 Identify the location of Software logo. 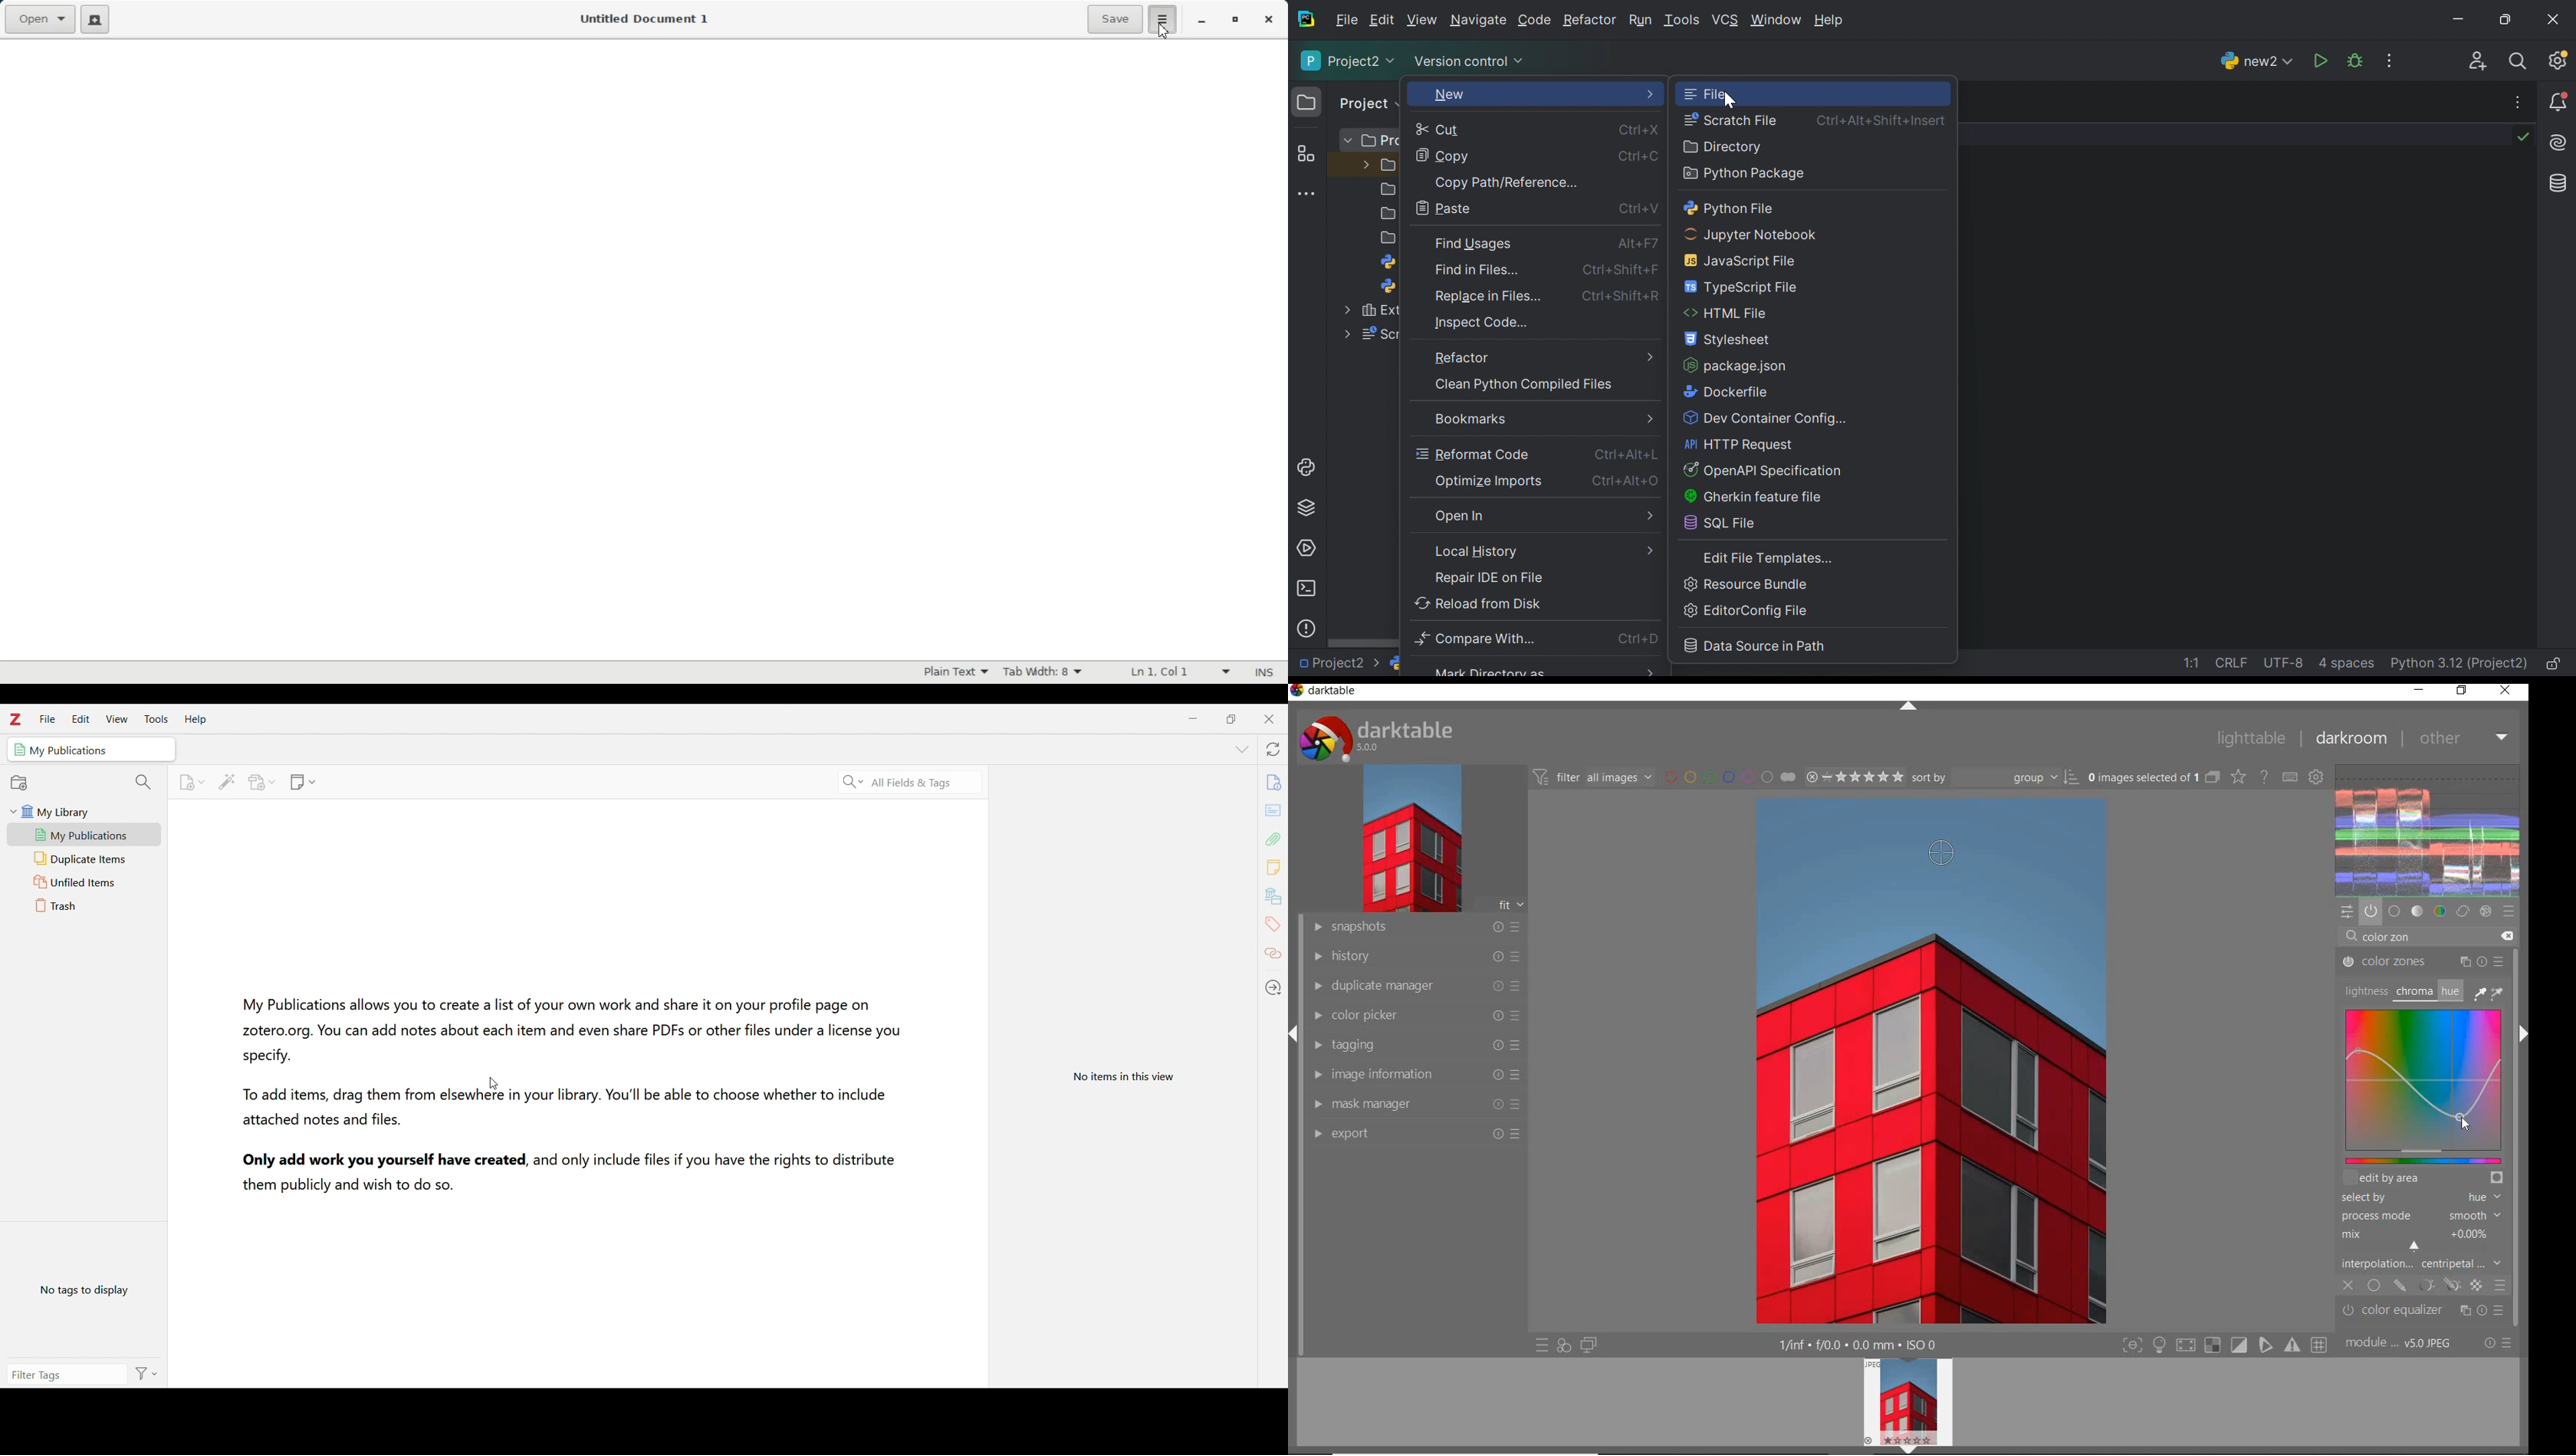
(15, 719).